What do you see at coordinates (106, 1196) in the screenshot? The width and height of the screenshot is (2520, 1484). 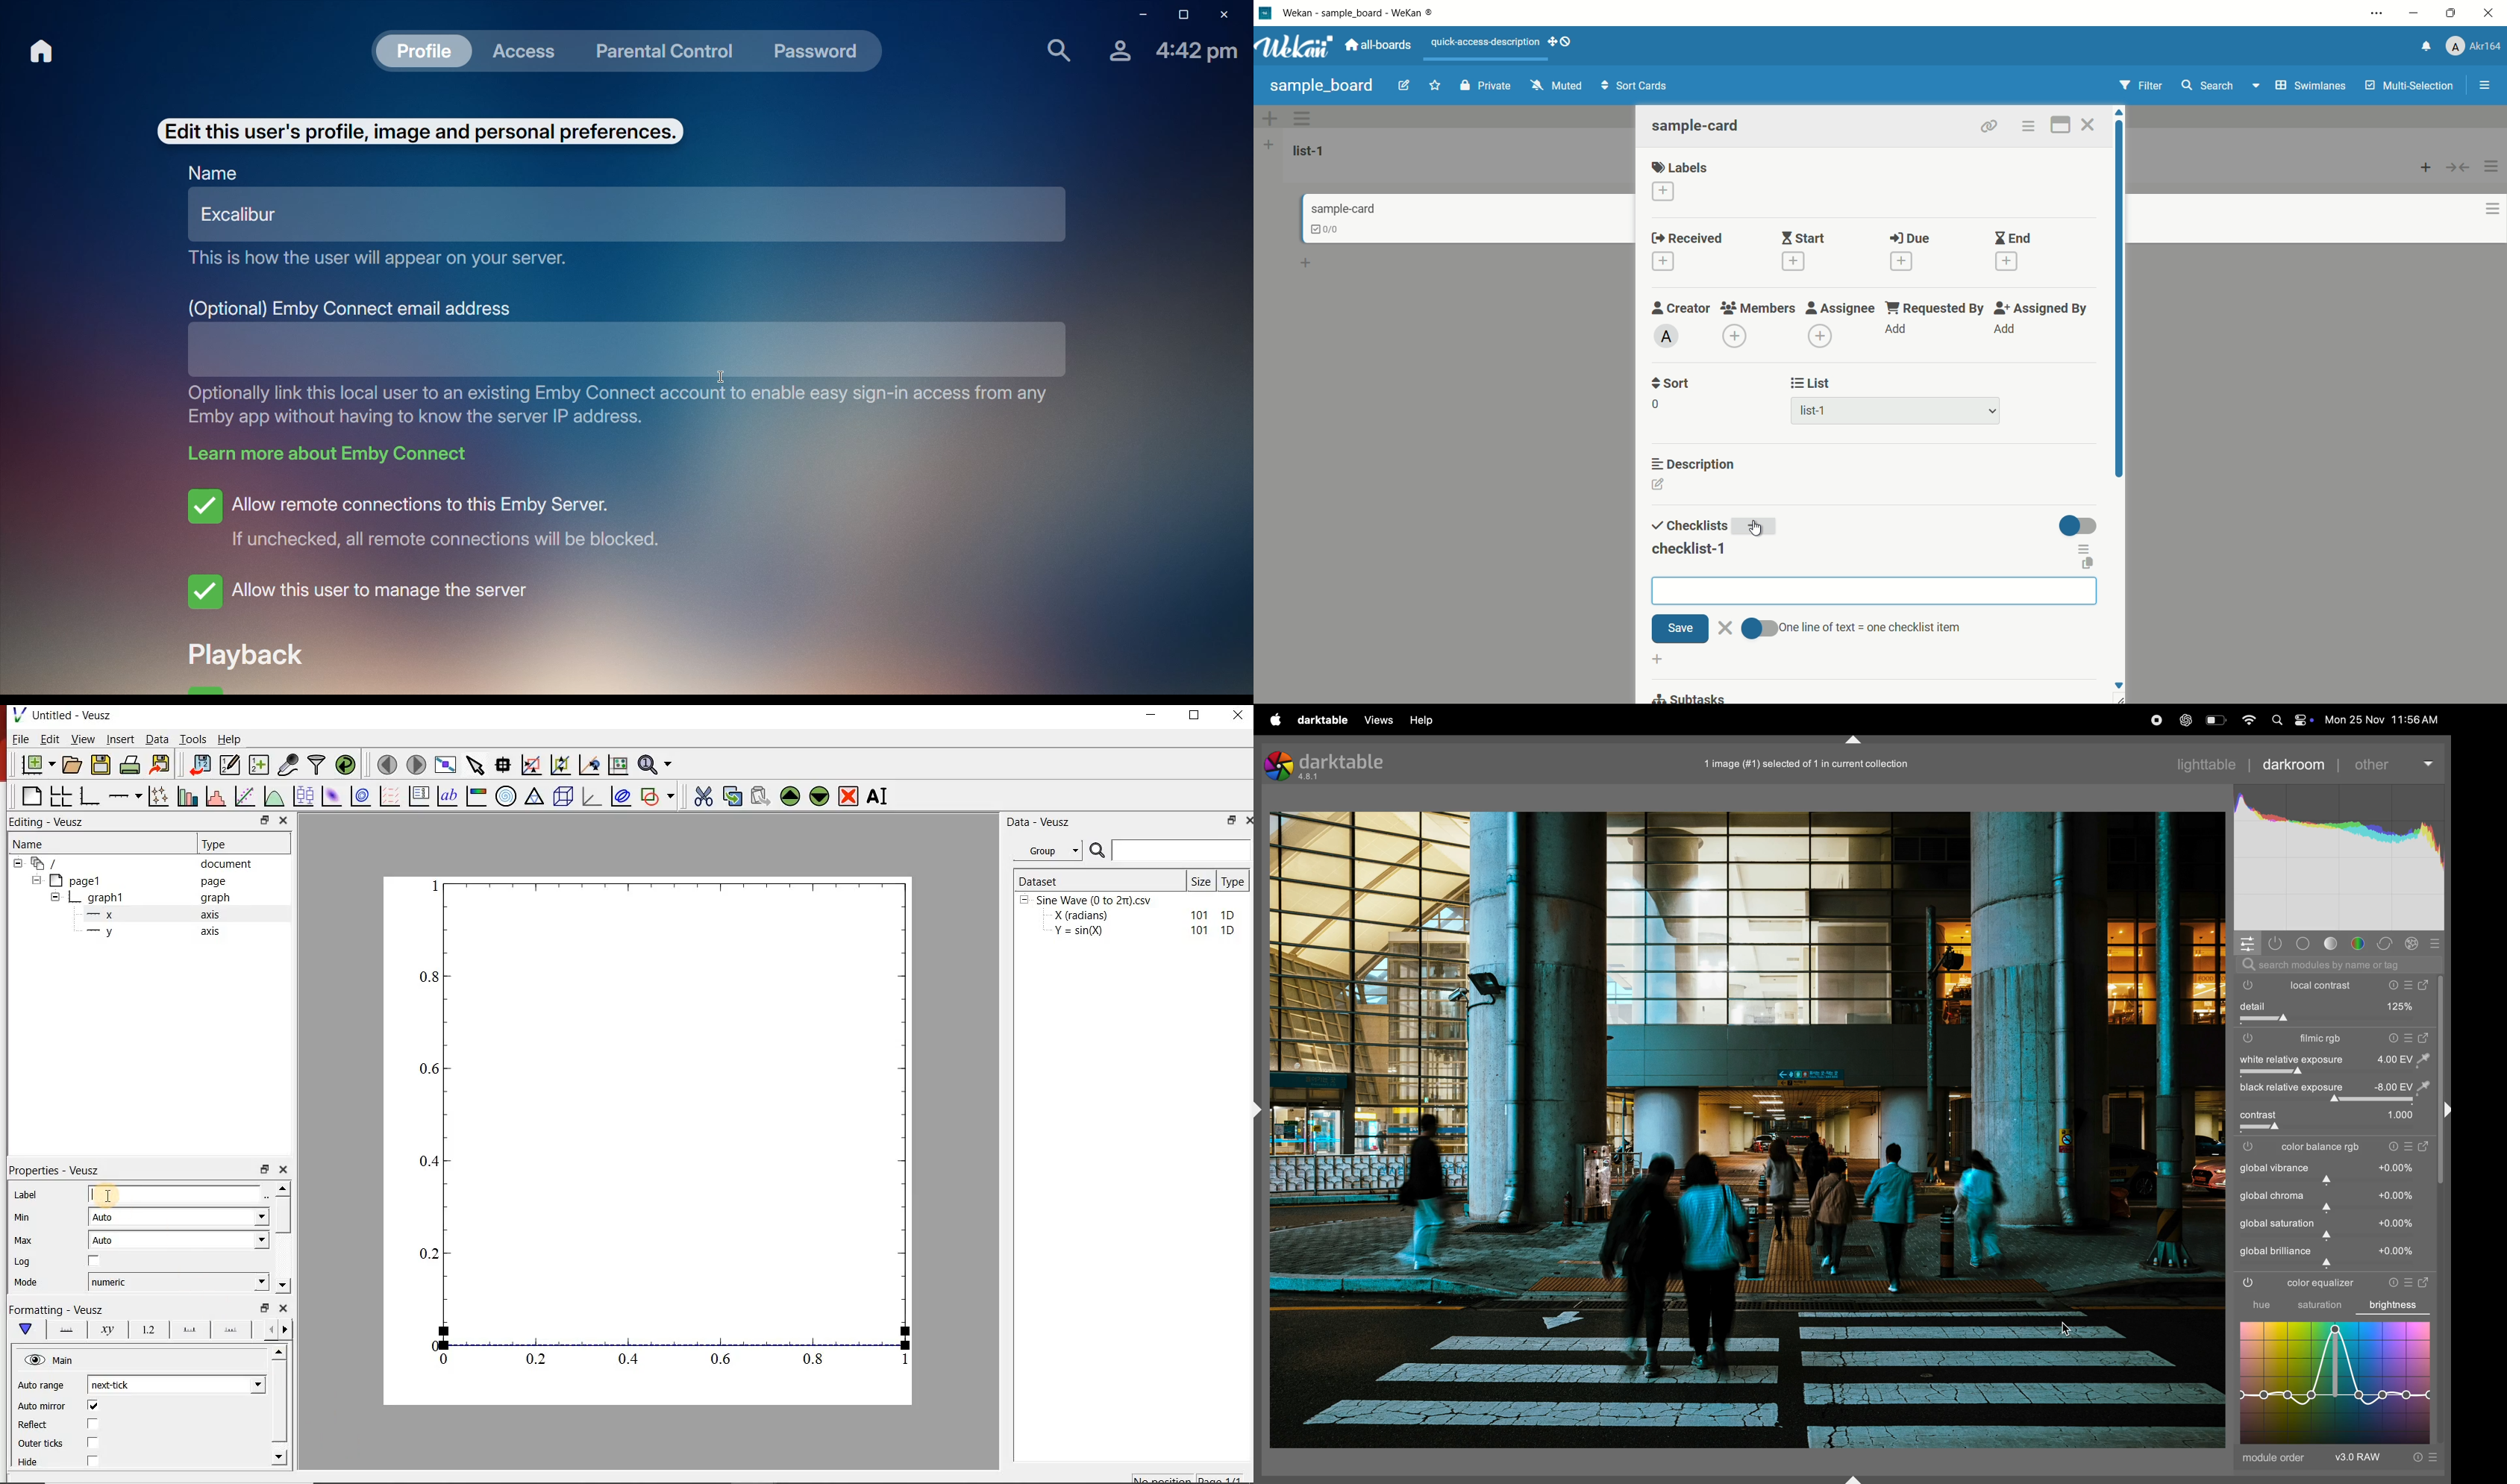 I see `Cursor` at bounding box center [106, 1196].